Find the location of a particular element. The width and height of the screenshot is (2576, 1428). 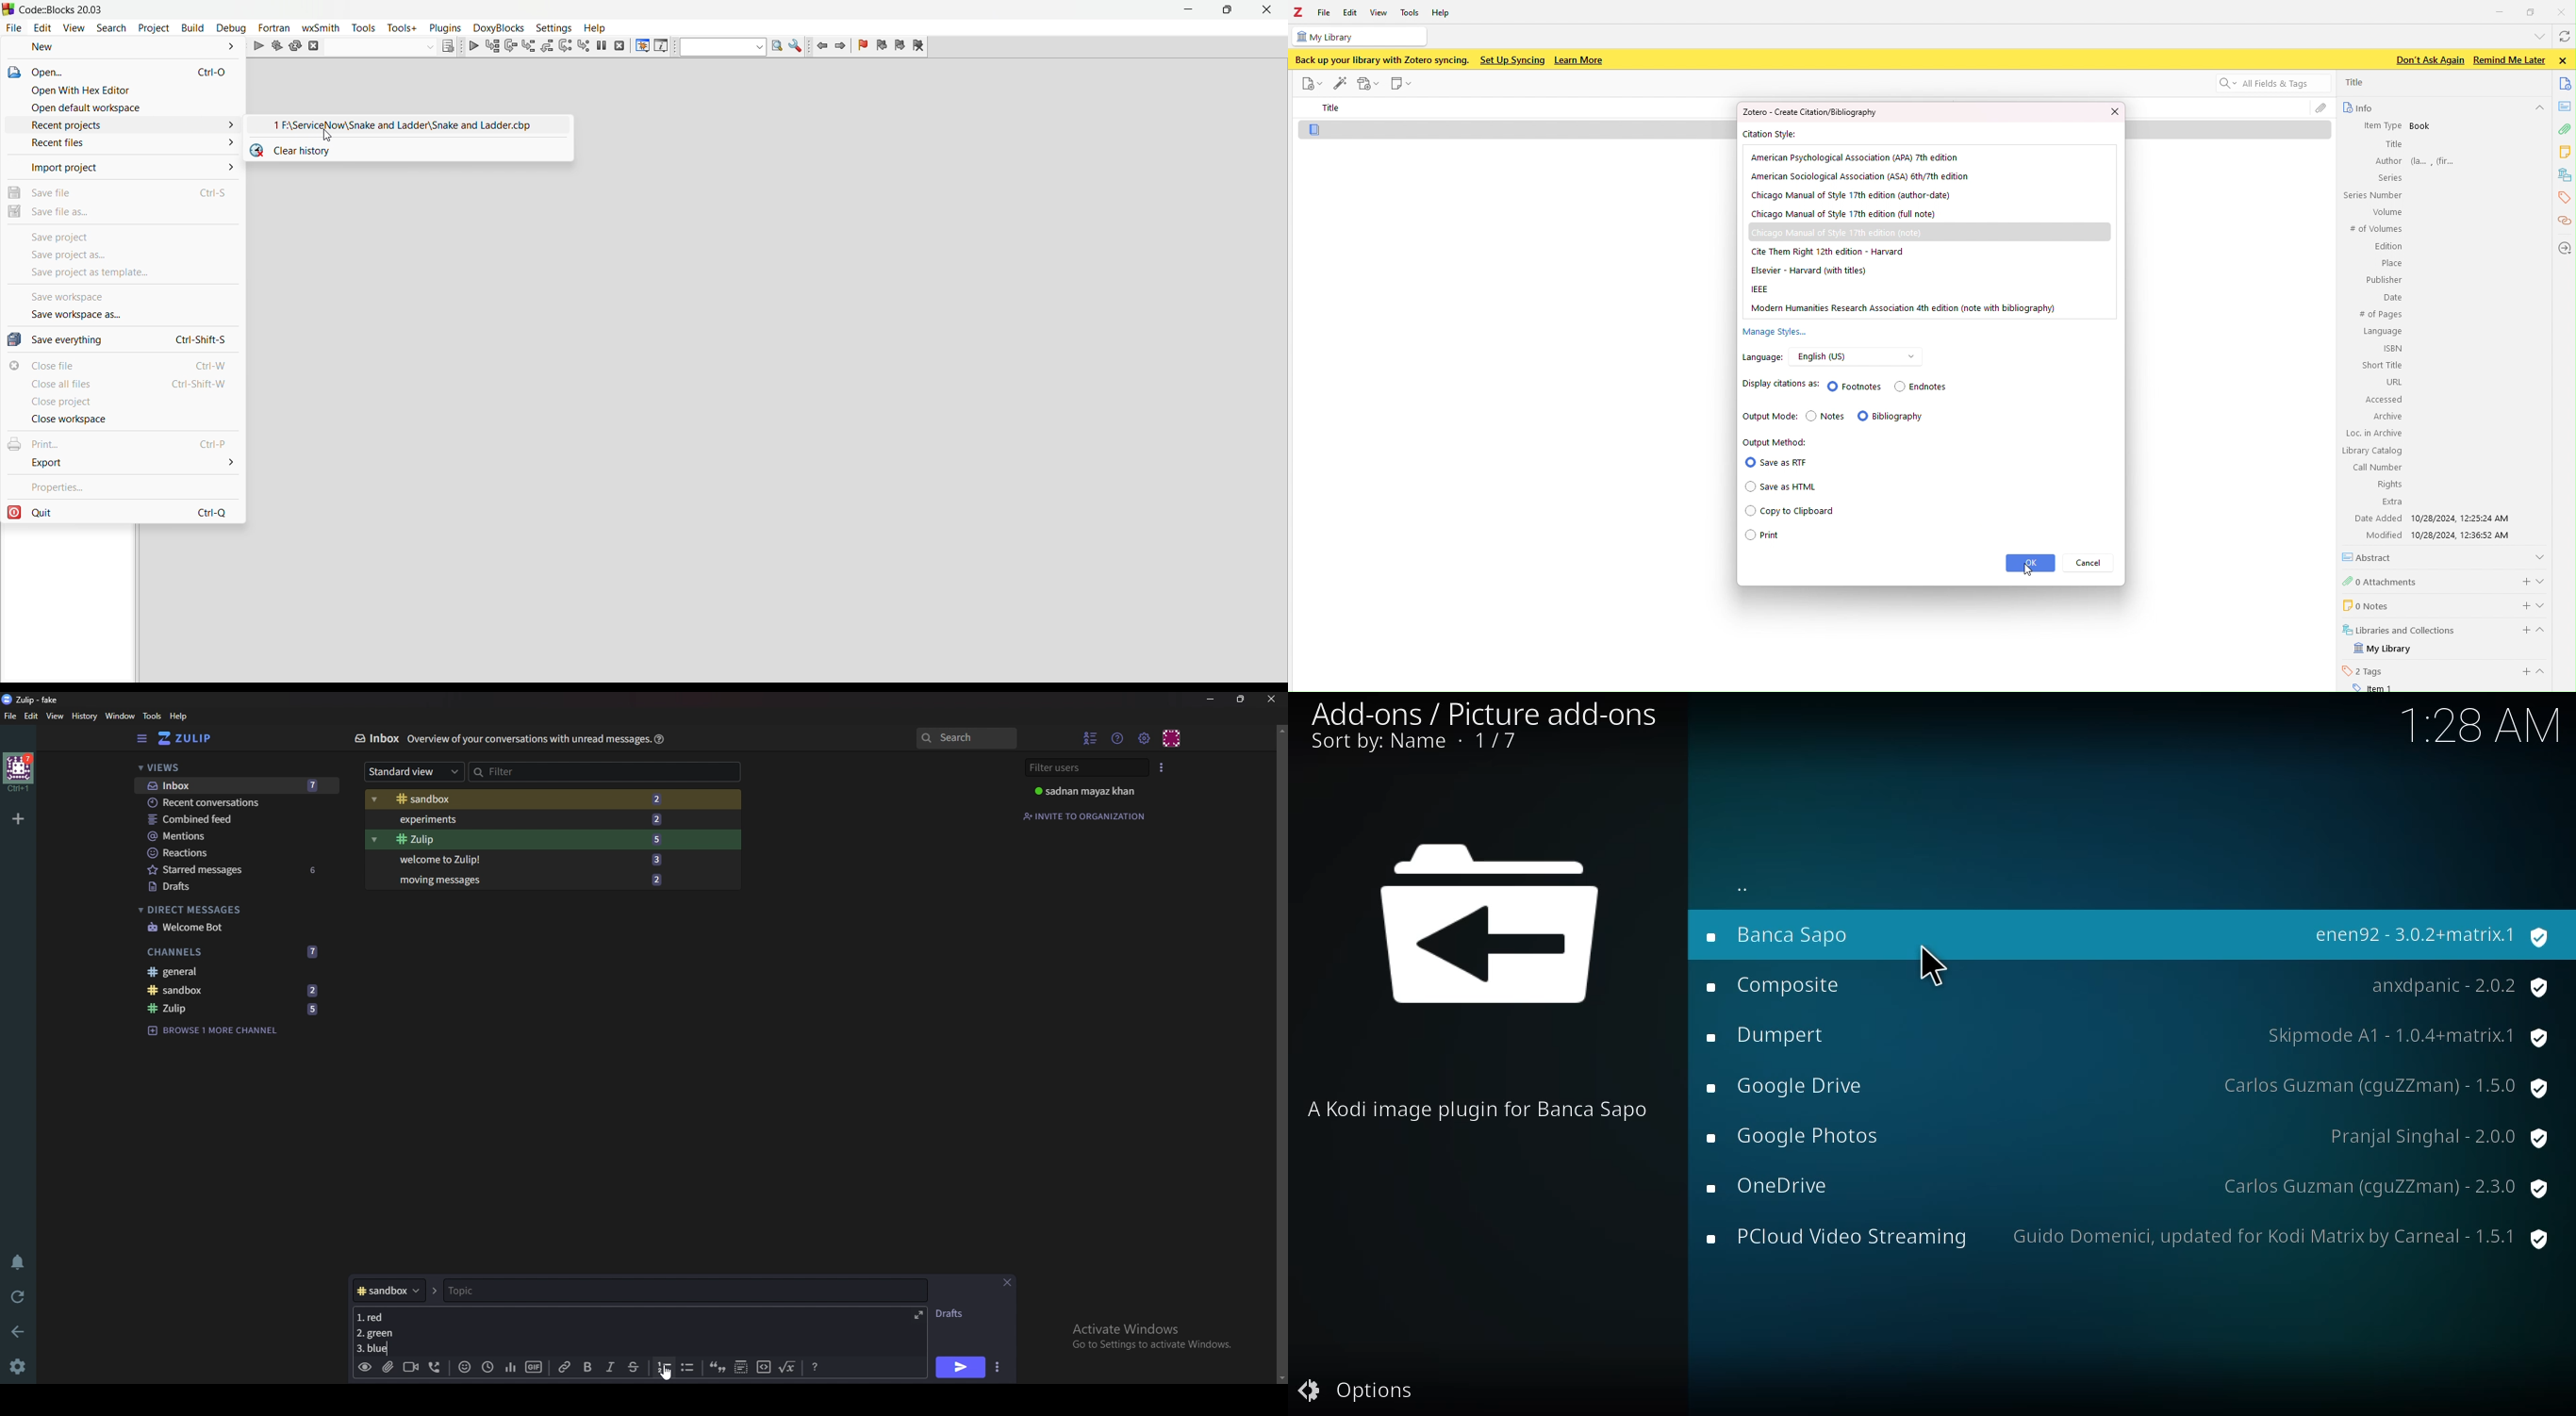

mentions is located at coordinates (236, 837).